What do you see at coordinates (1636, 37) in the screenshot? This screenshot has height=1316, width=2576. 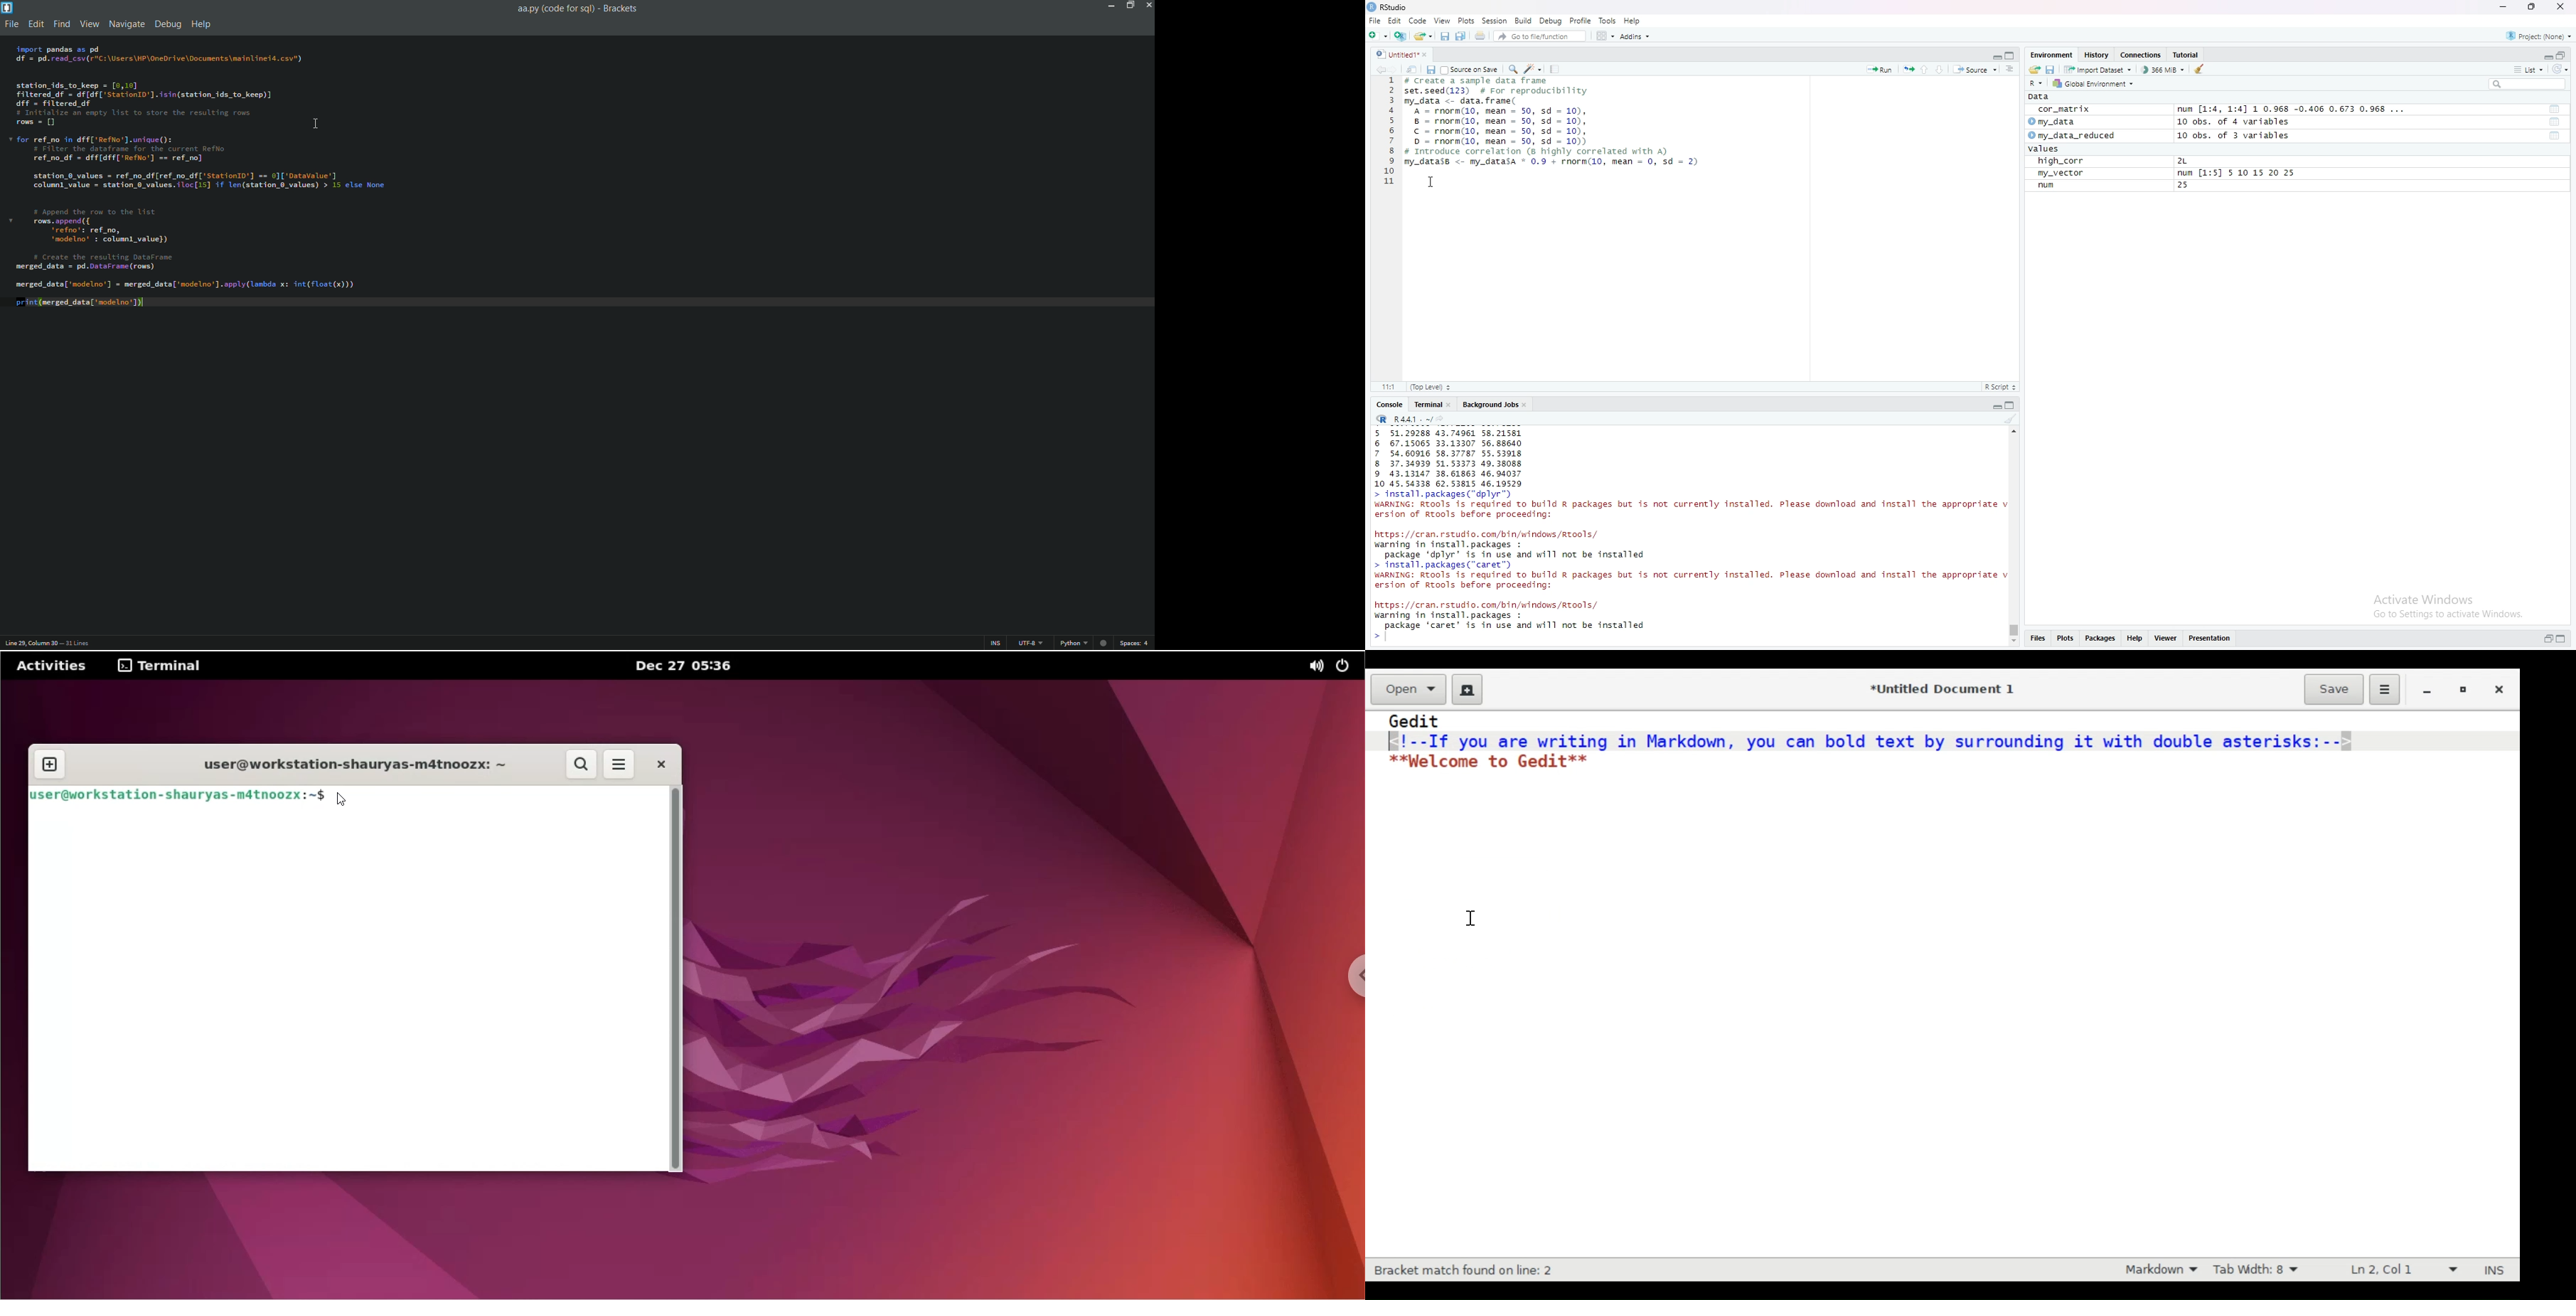 I see `Addins` at bounding box center [1636, 37].